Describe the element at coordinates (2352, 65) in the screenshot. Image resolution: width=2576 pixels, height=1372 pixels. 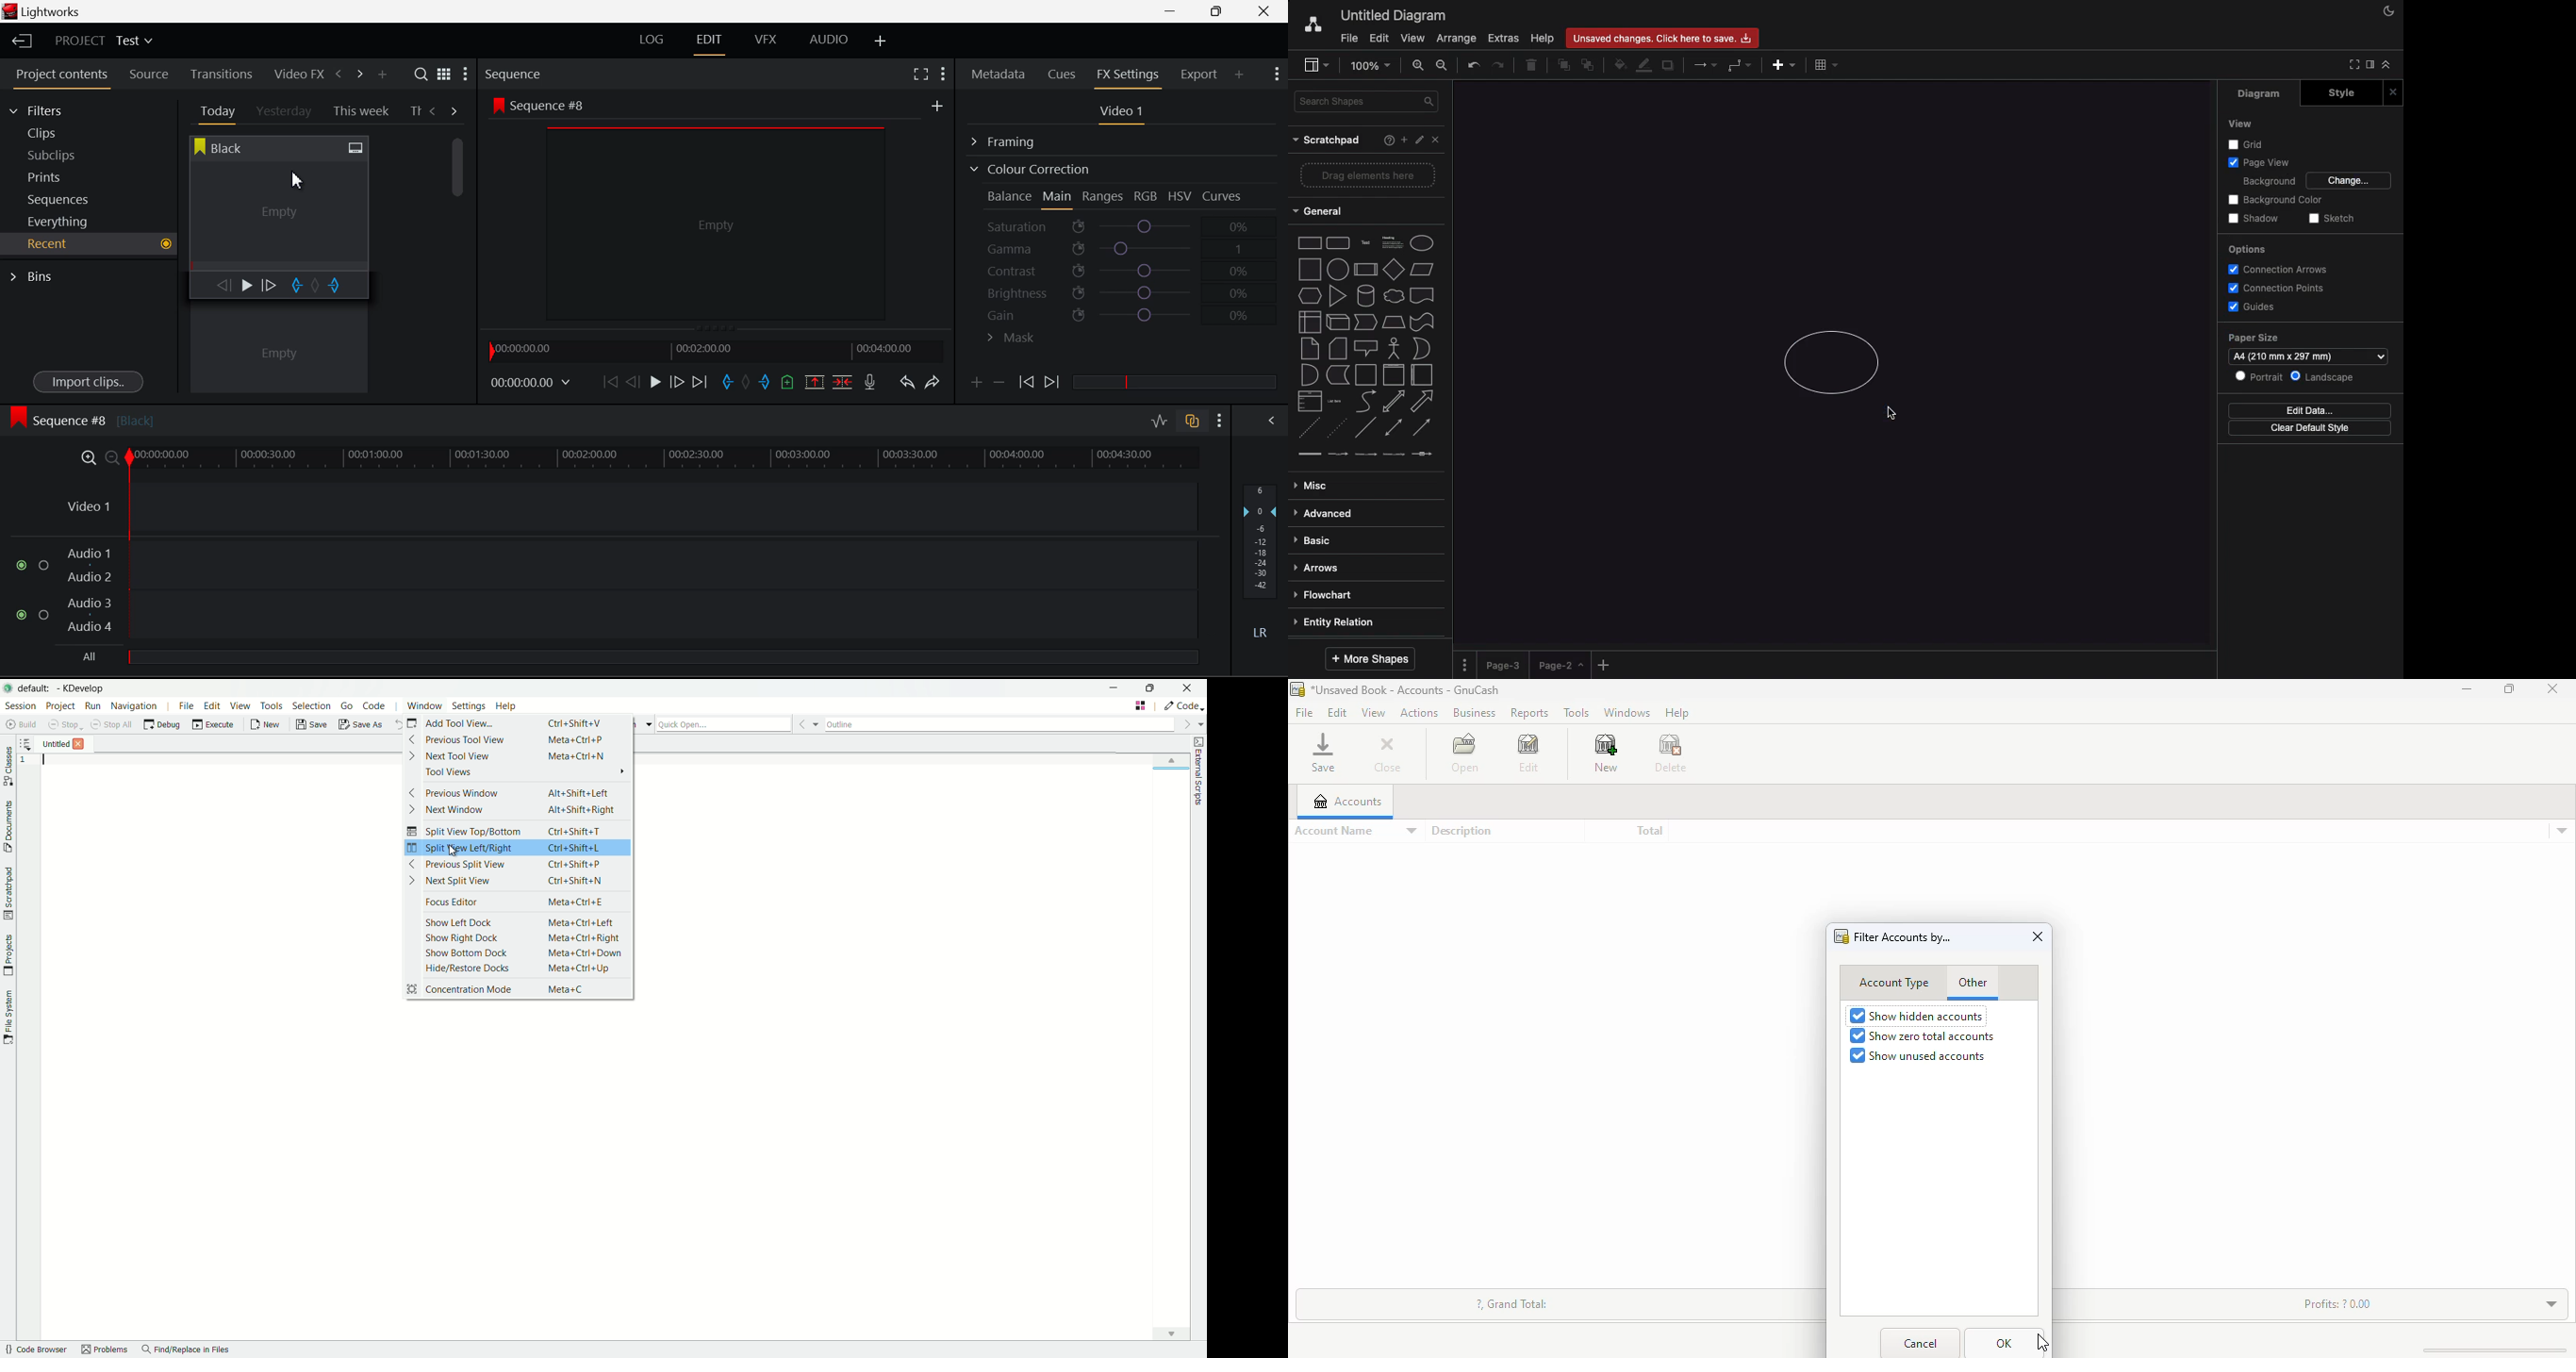
I see `Collapse` at that location.